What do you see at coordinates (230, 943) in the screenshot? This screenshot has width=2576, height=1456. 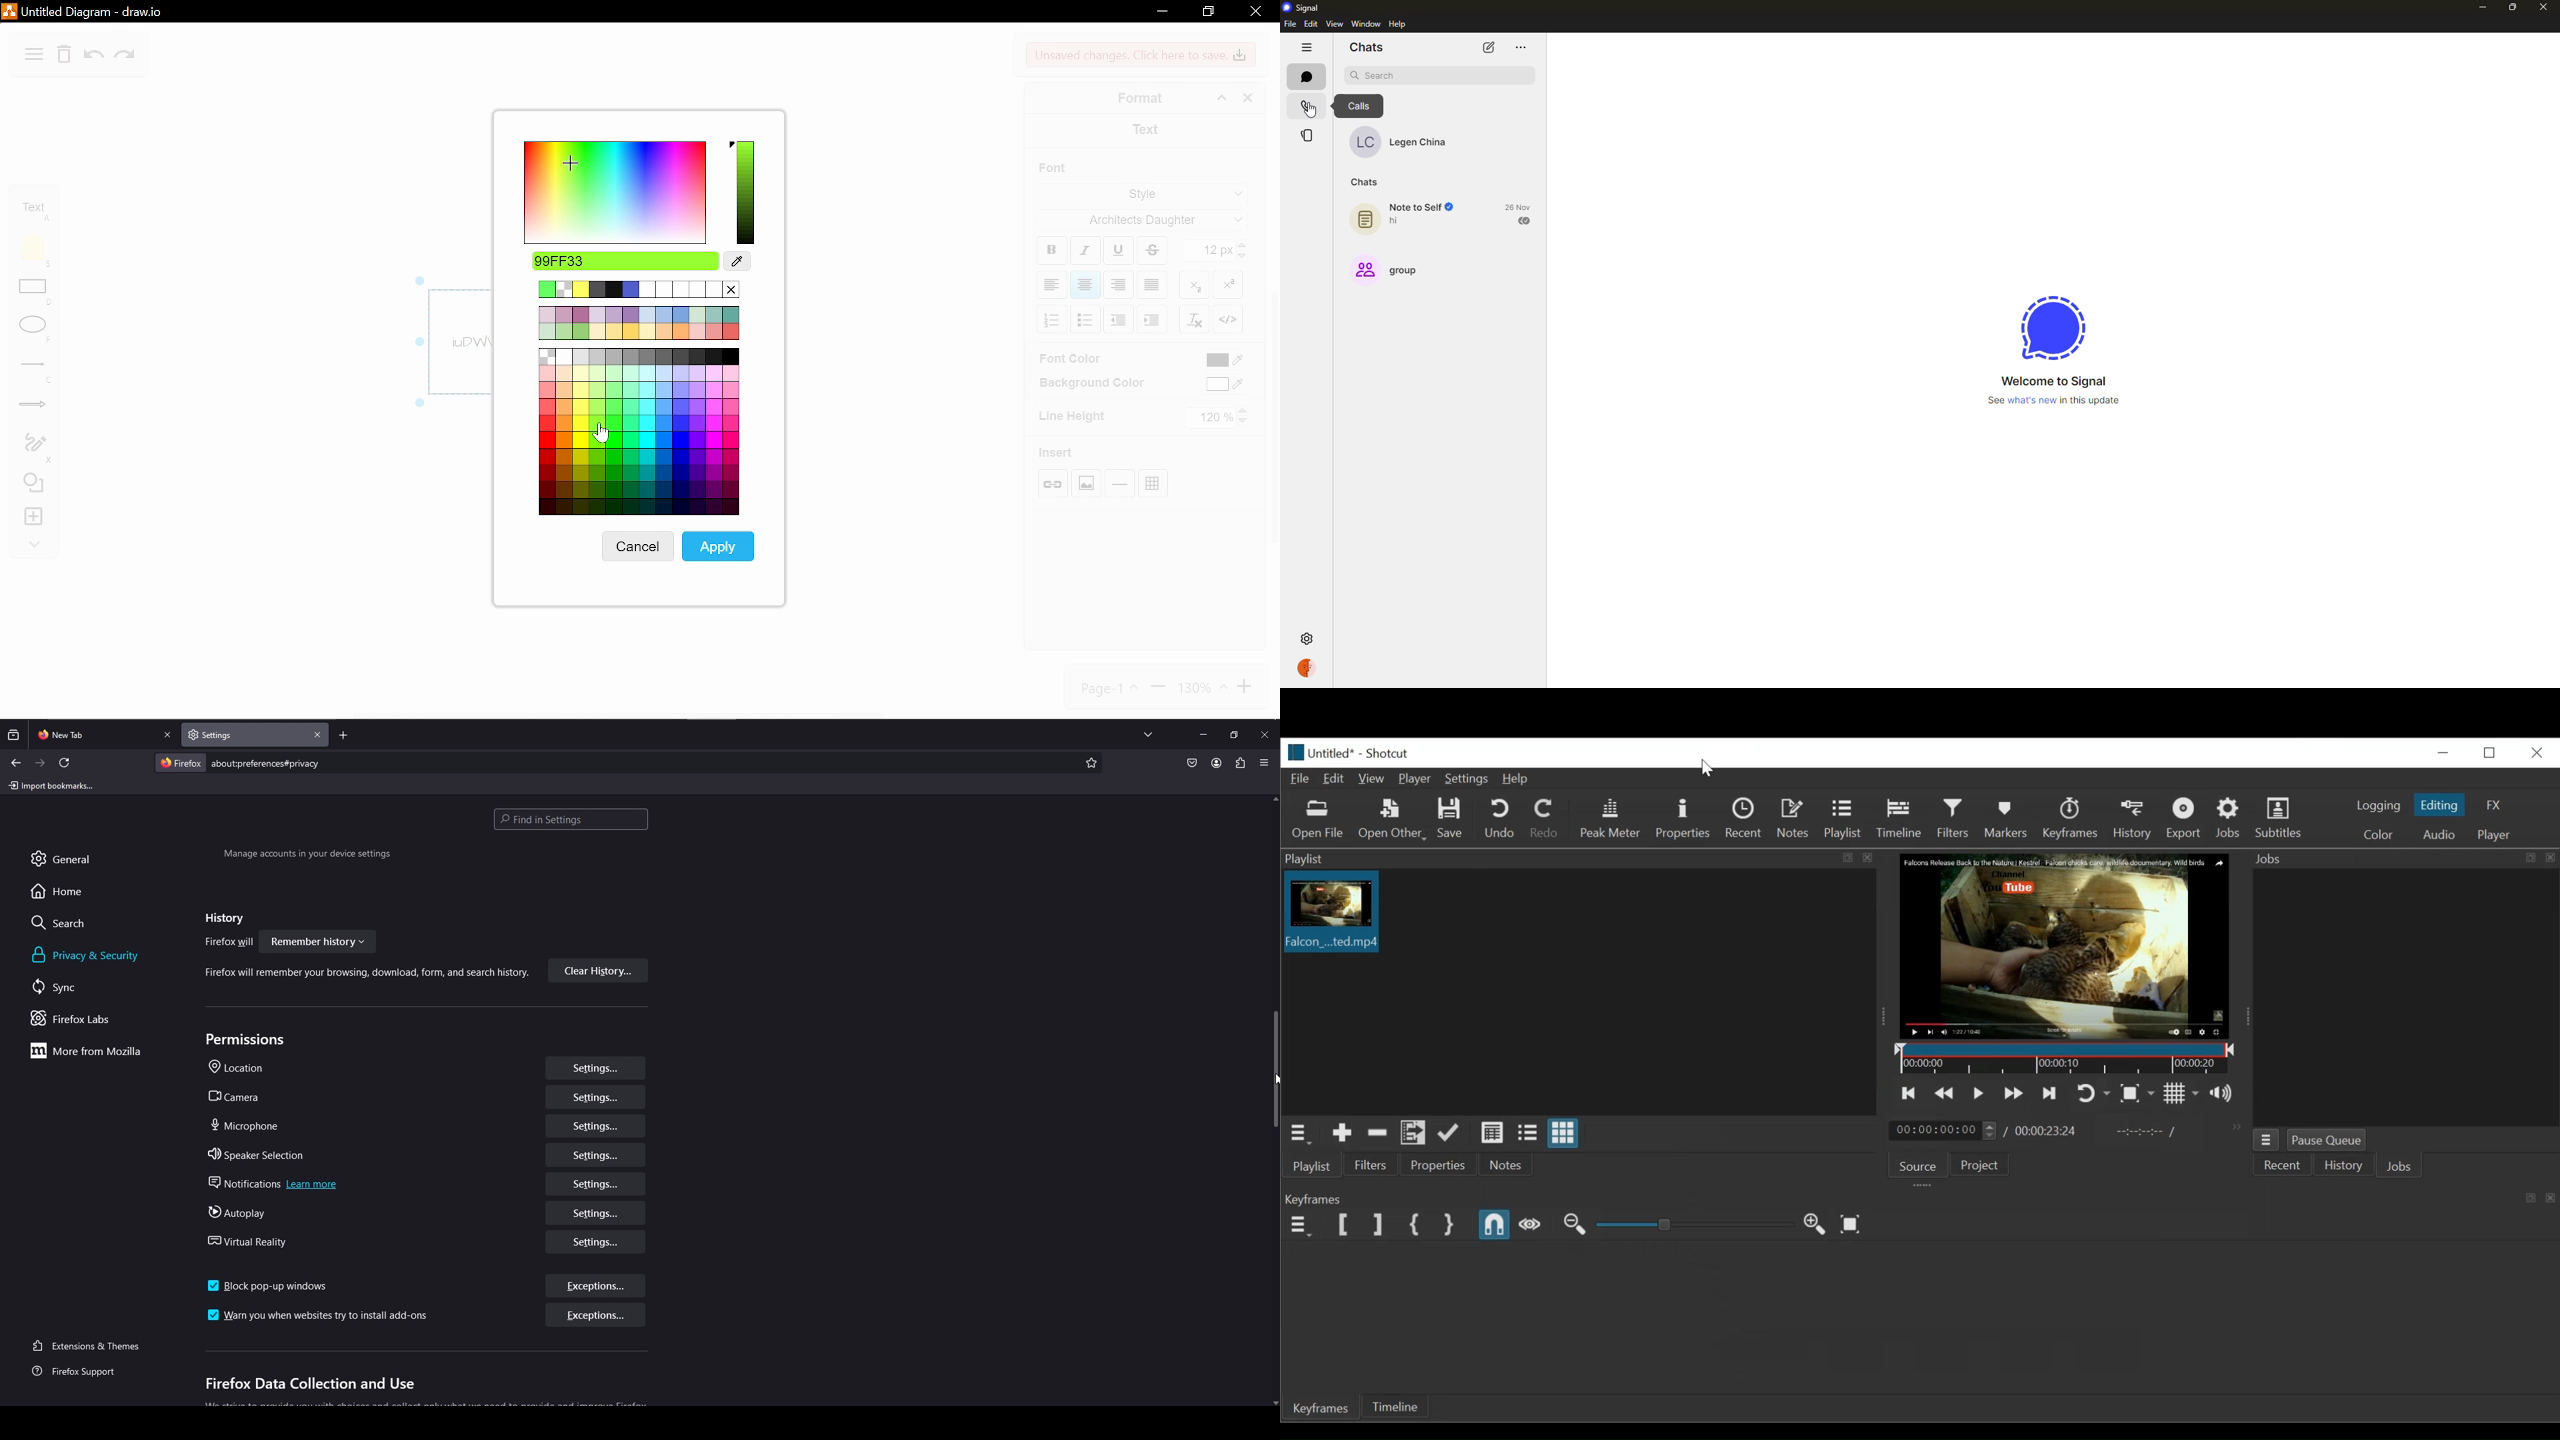 I see `firefox will ` at bounding box center [230, 943].